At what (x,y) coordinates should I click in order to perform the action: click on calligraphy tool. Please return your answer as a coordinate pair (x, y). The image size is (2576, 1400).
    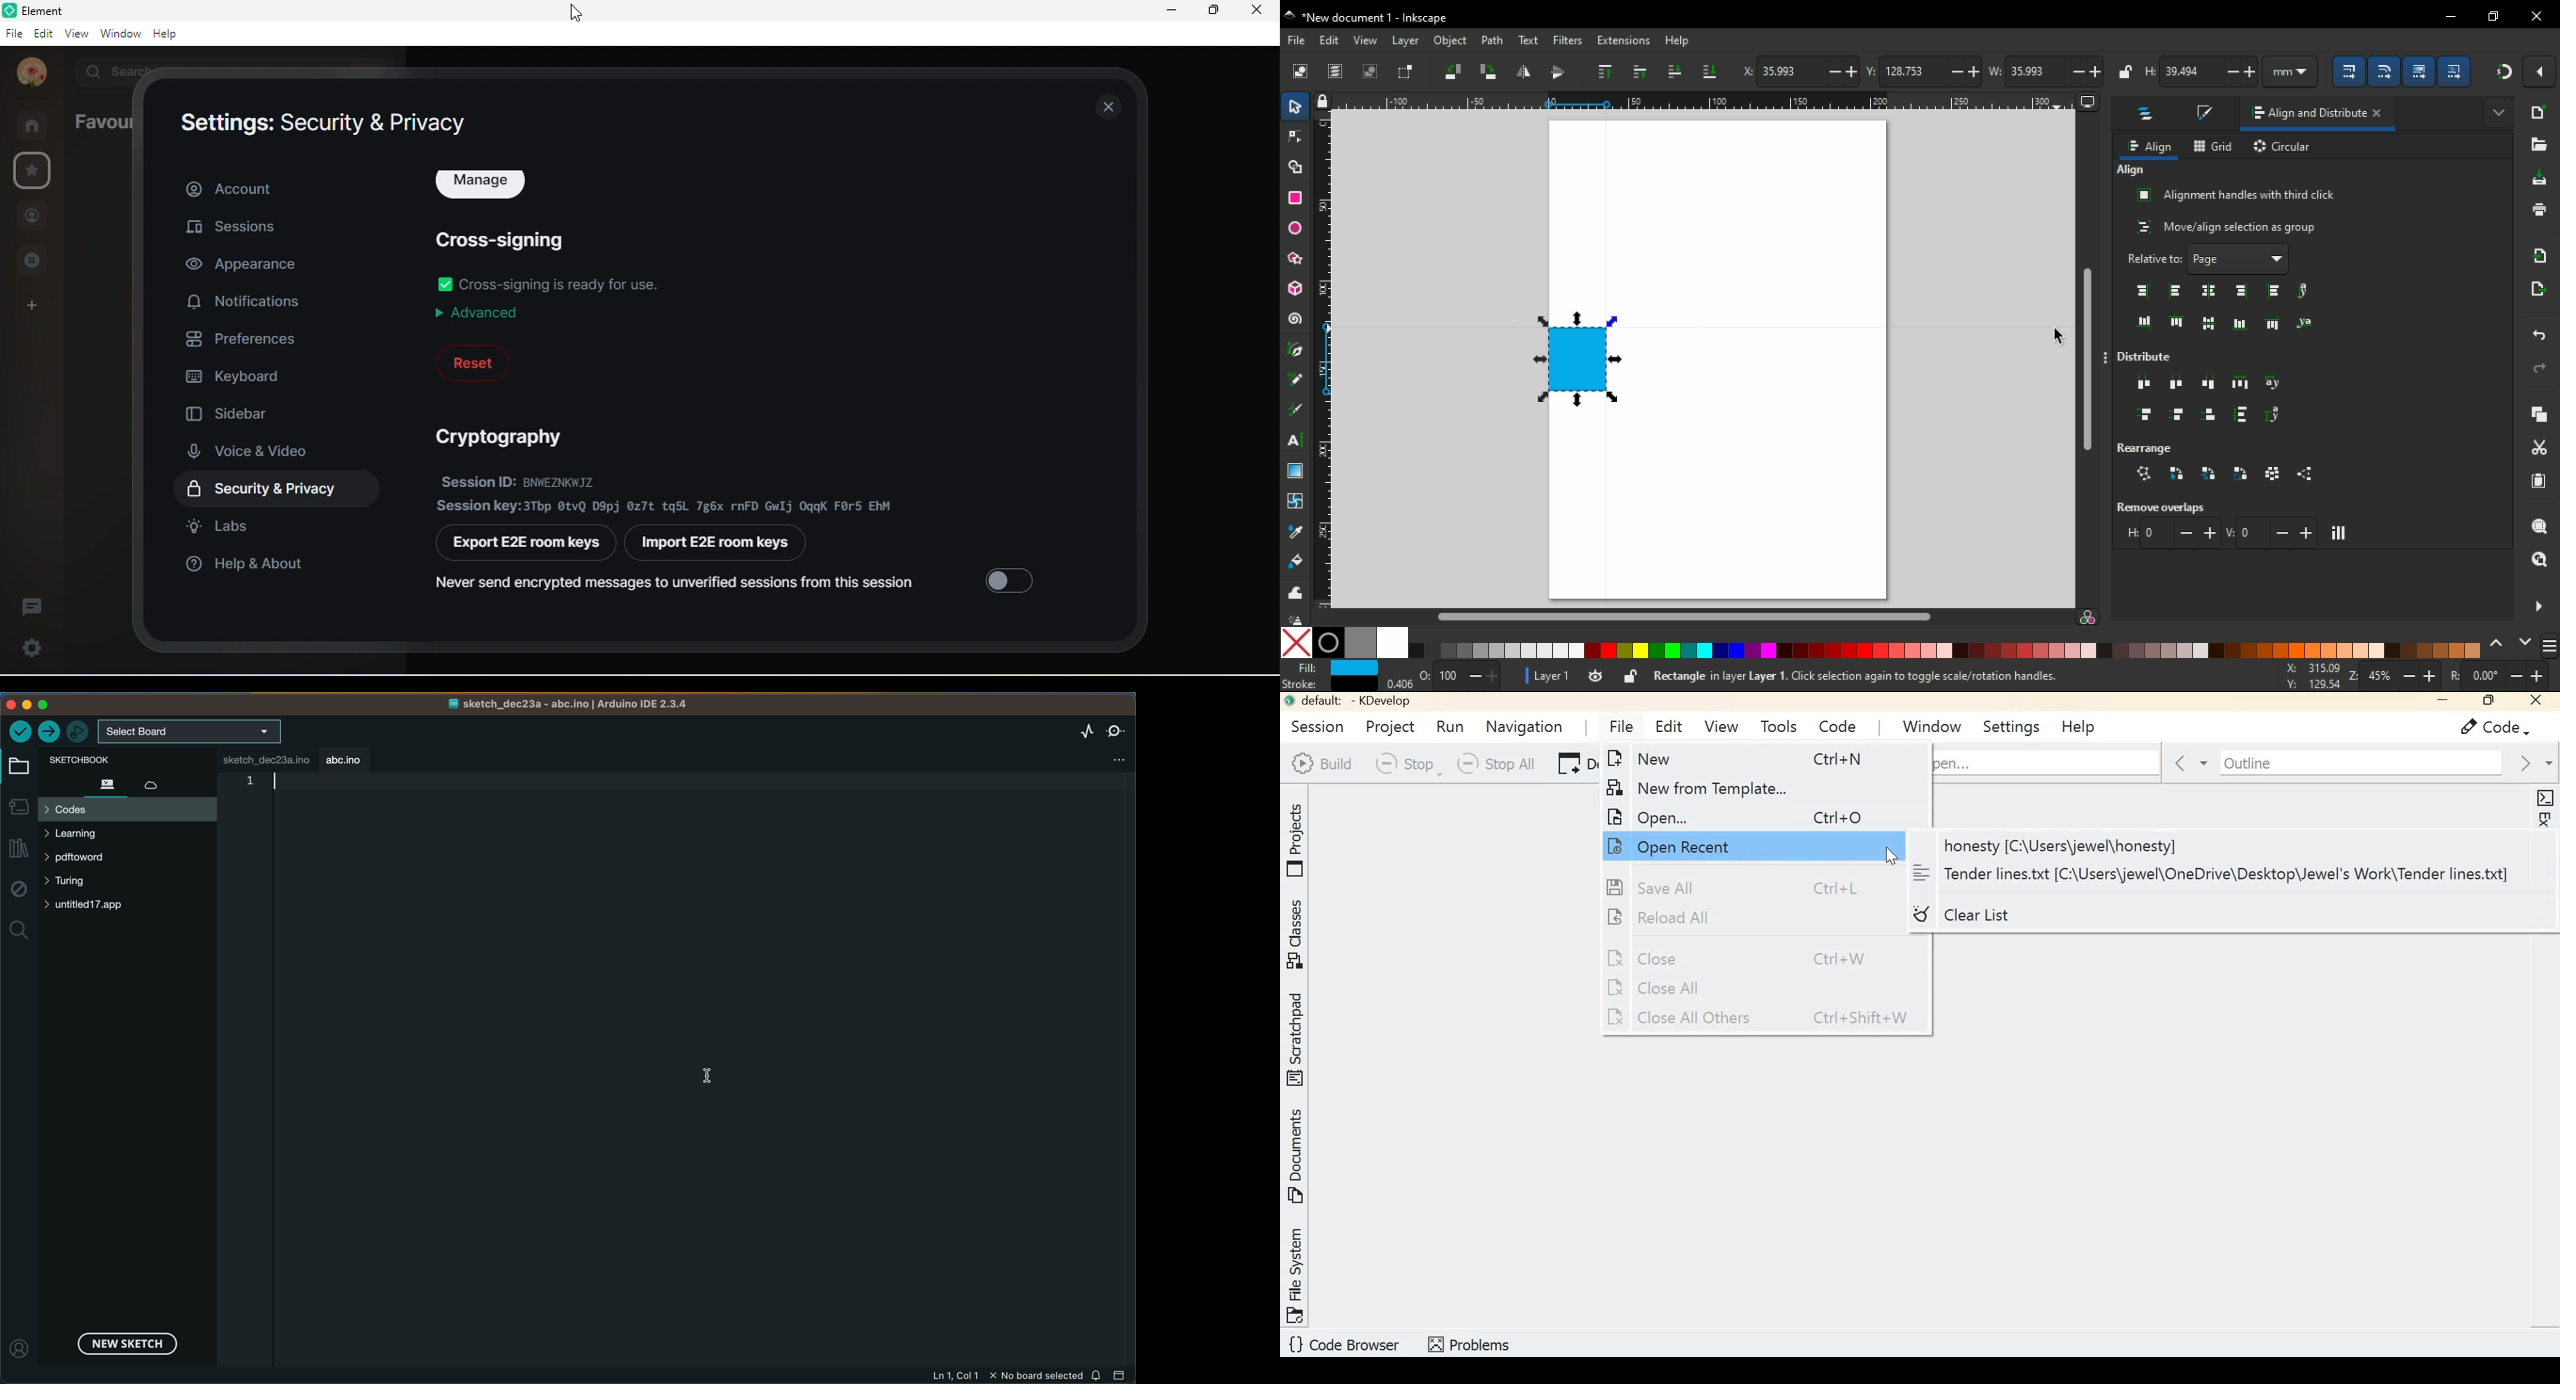
    Looking at the image, I should click on (1296, 408).